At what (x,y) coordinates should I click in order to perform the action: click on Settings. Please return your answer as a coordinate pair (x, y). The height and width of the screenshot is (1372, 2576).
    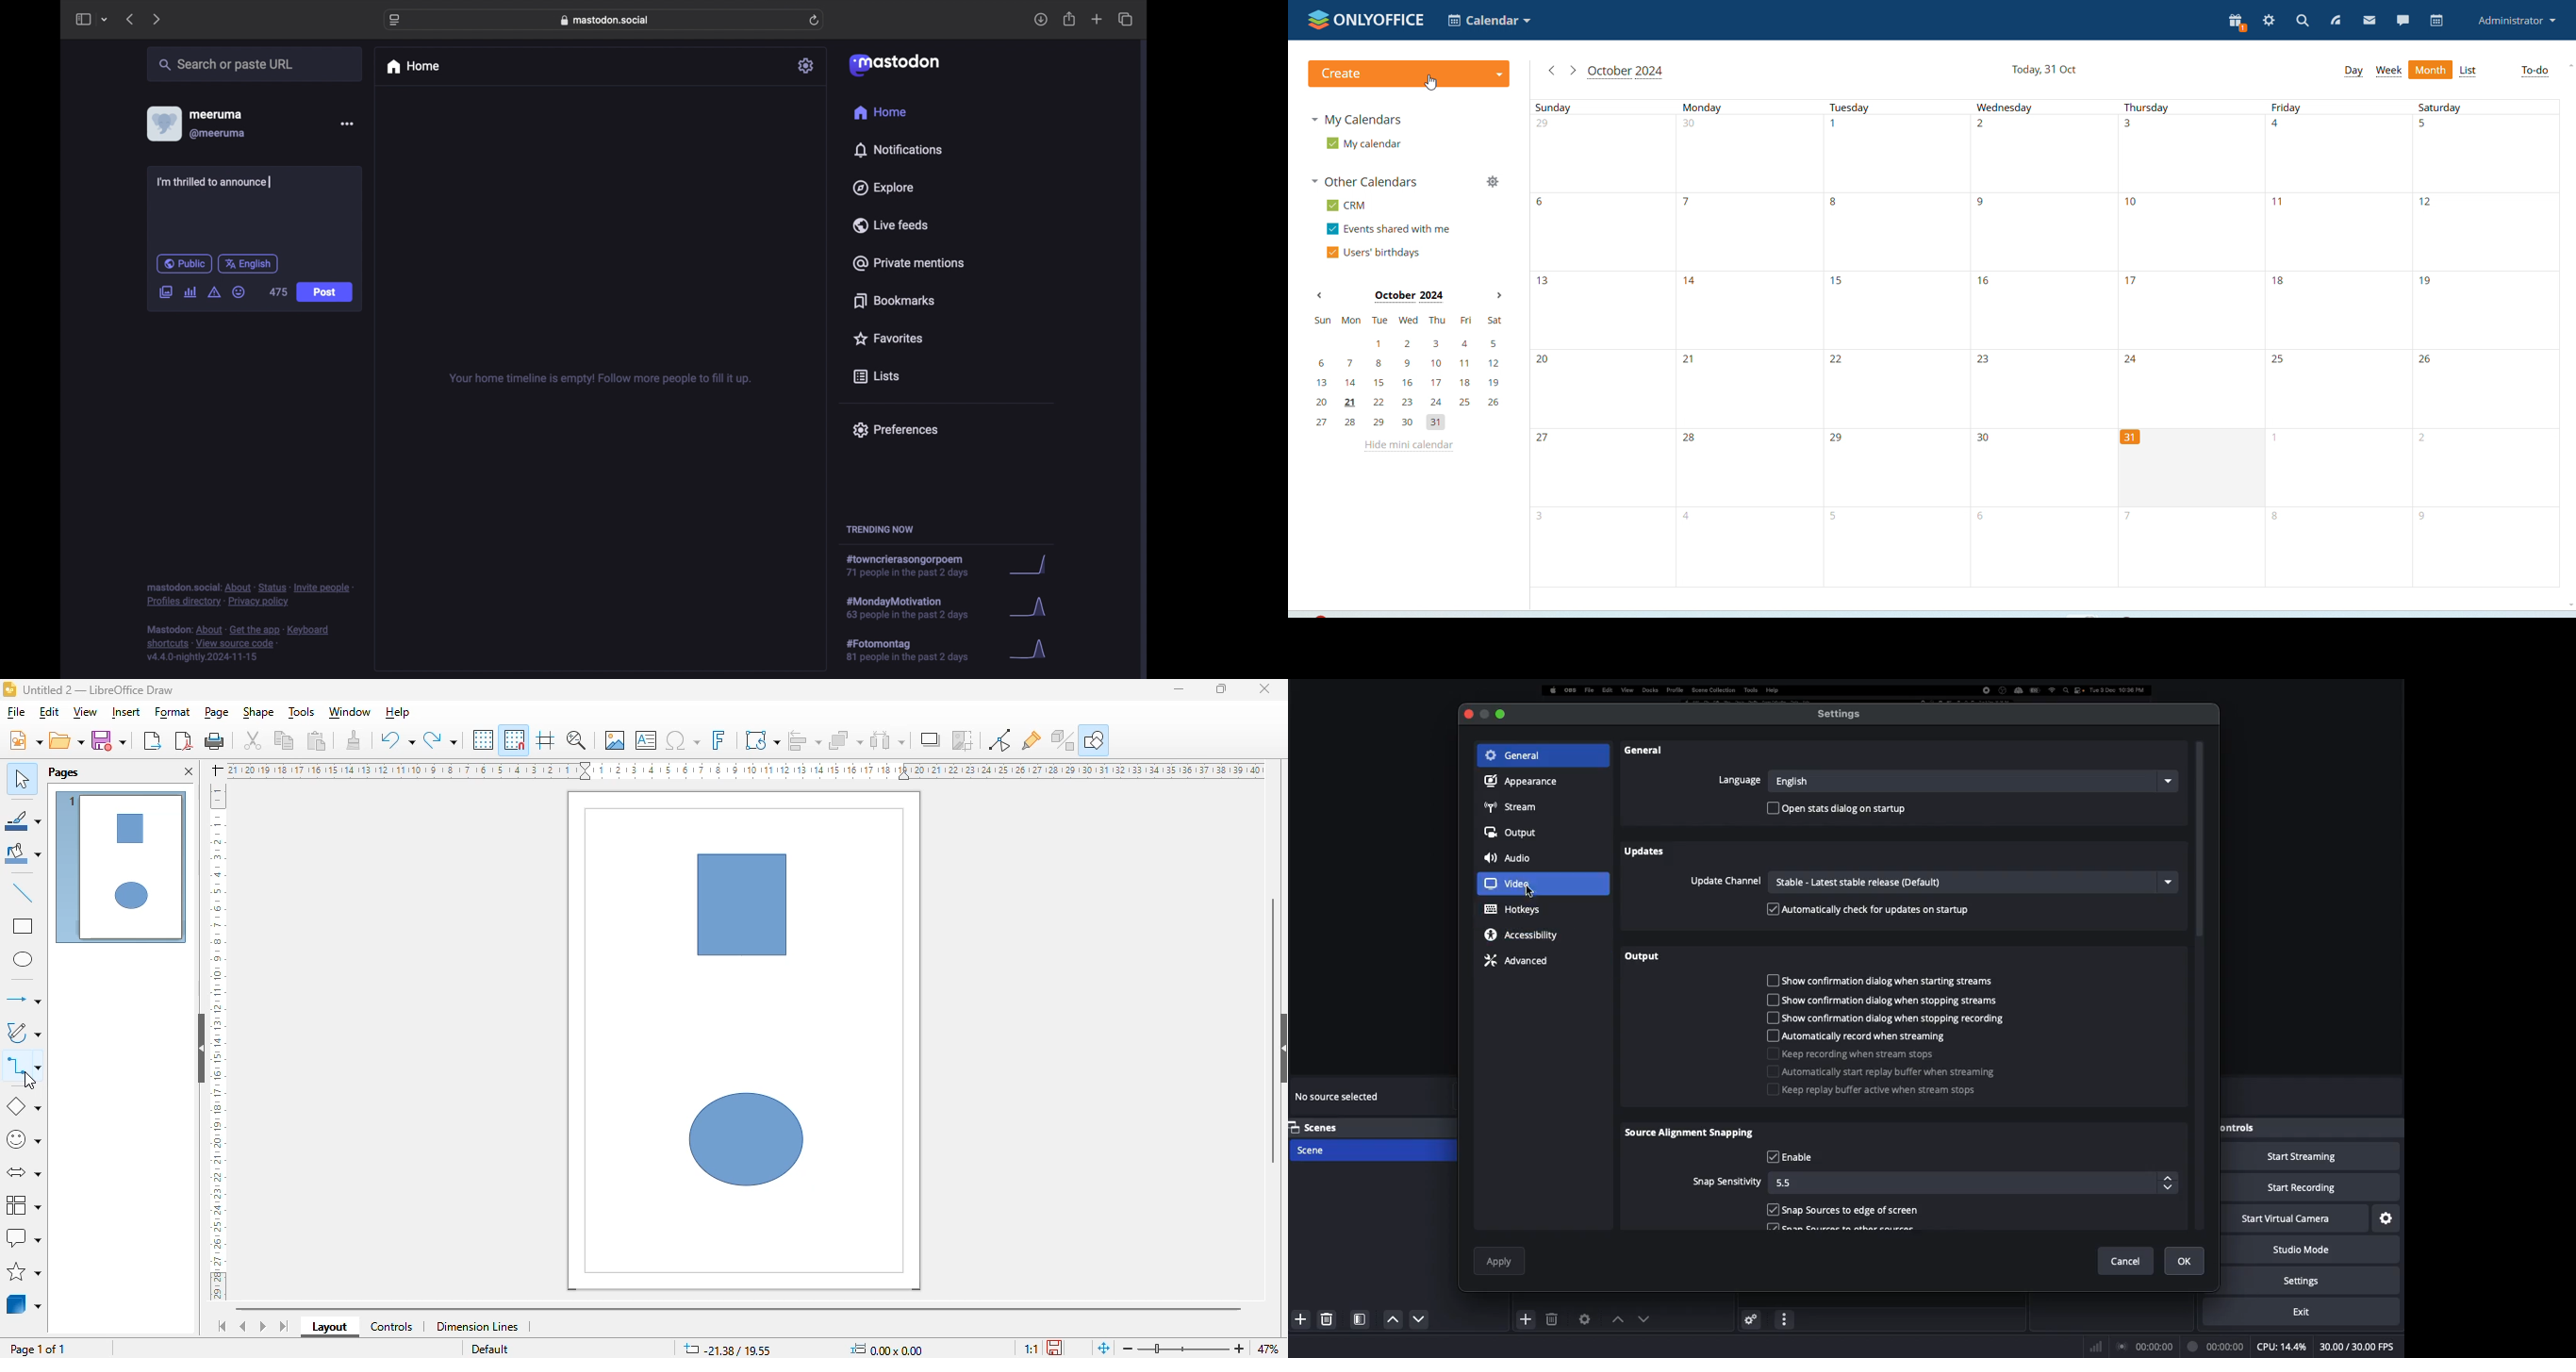
    Looking at the image, I should click on (1839, 715).